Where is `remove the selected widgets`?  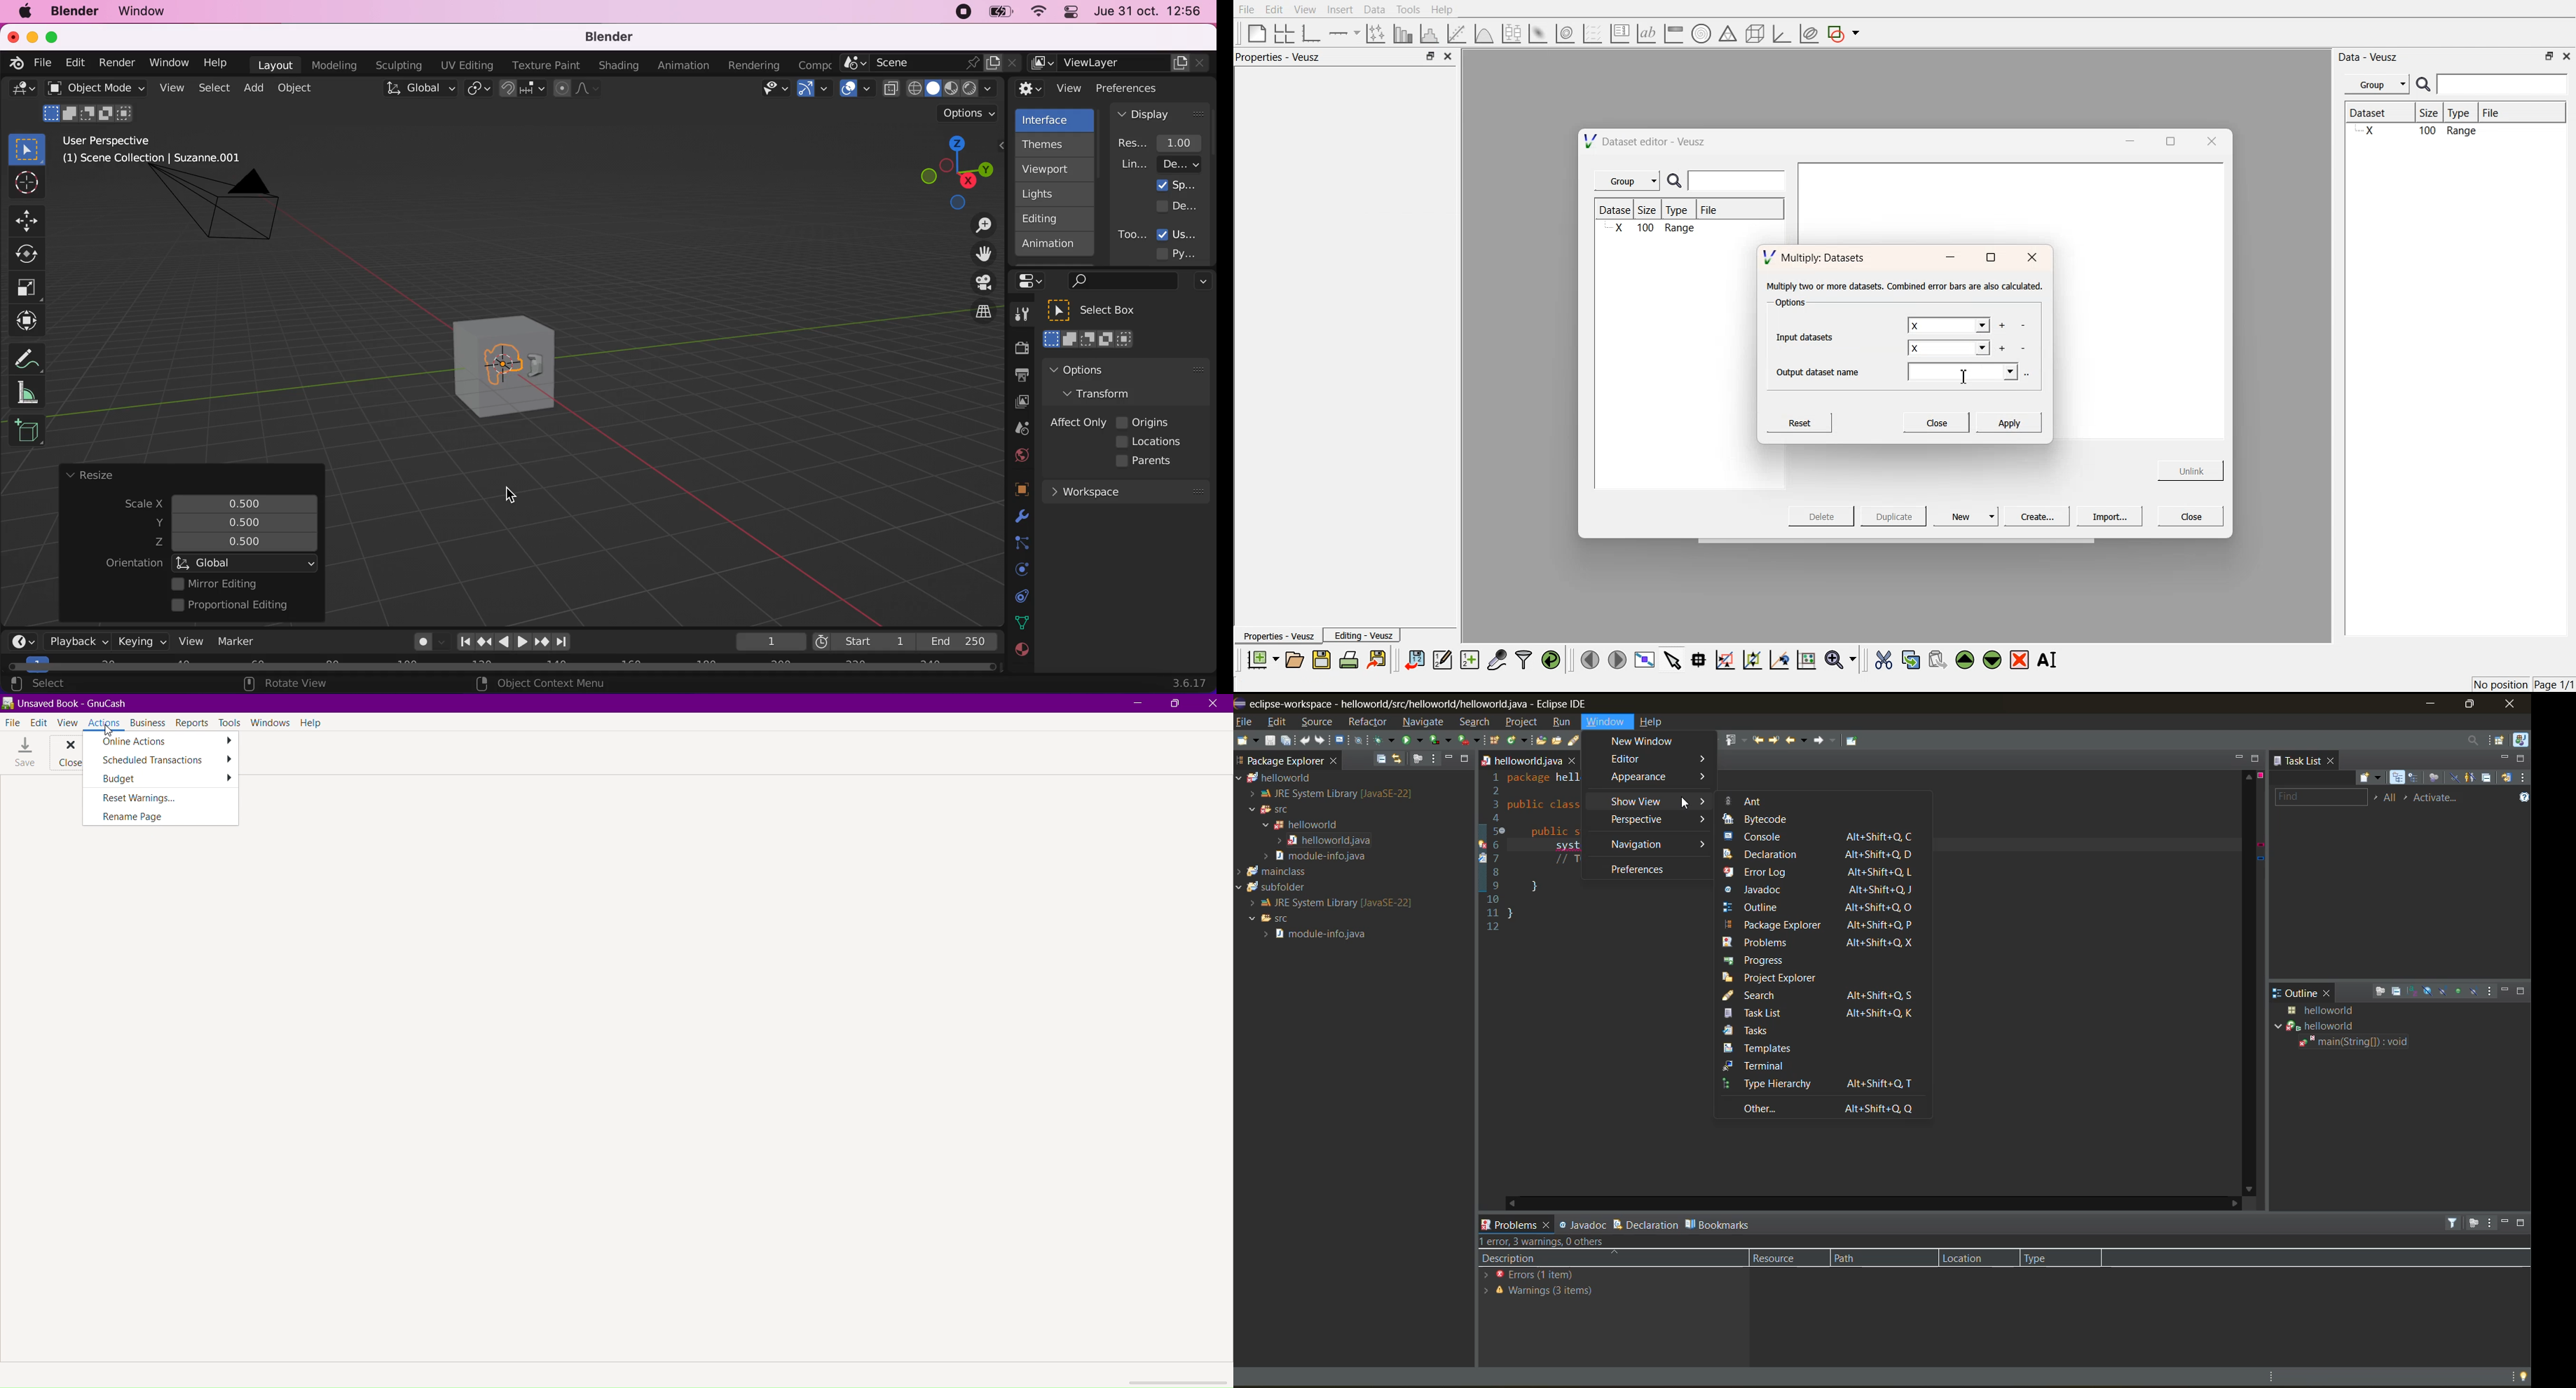
remove the selected widgets is located at coordinates (2021, 660).